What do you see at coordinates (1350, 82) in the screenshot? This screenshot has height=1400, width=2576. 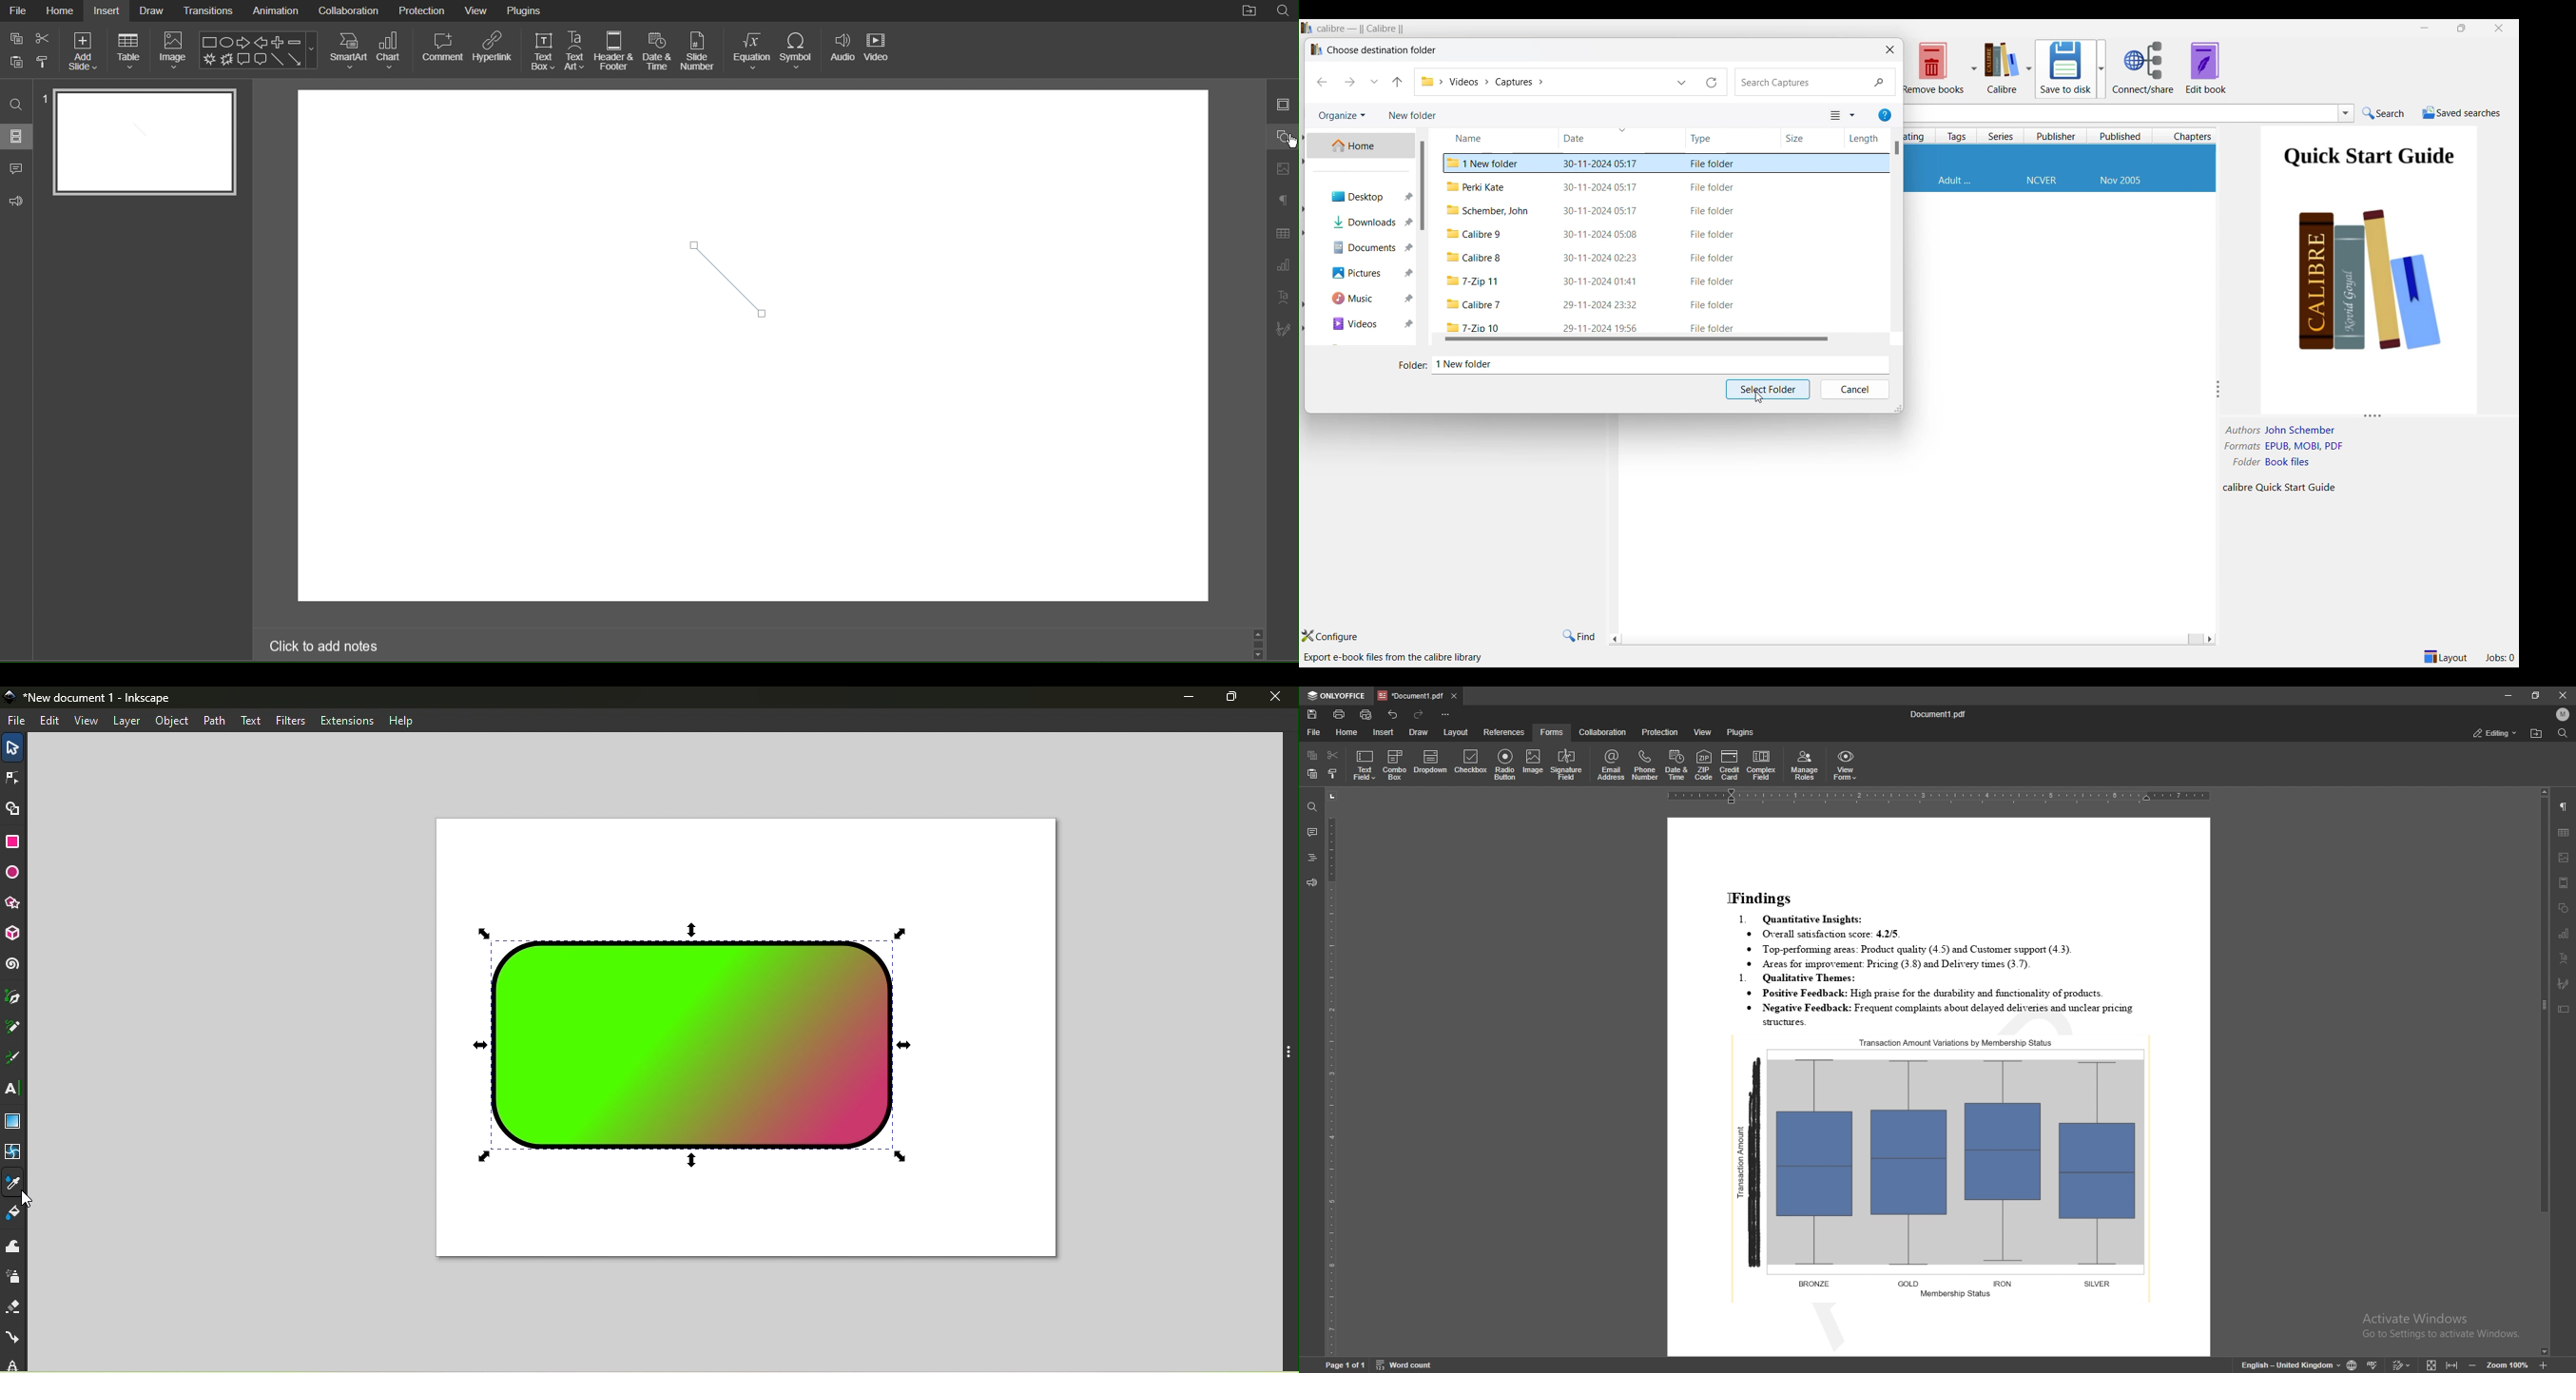 I see `Go forward` at bounding box center [1350, 82].